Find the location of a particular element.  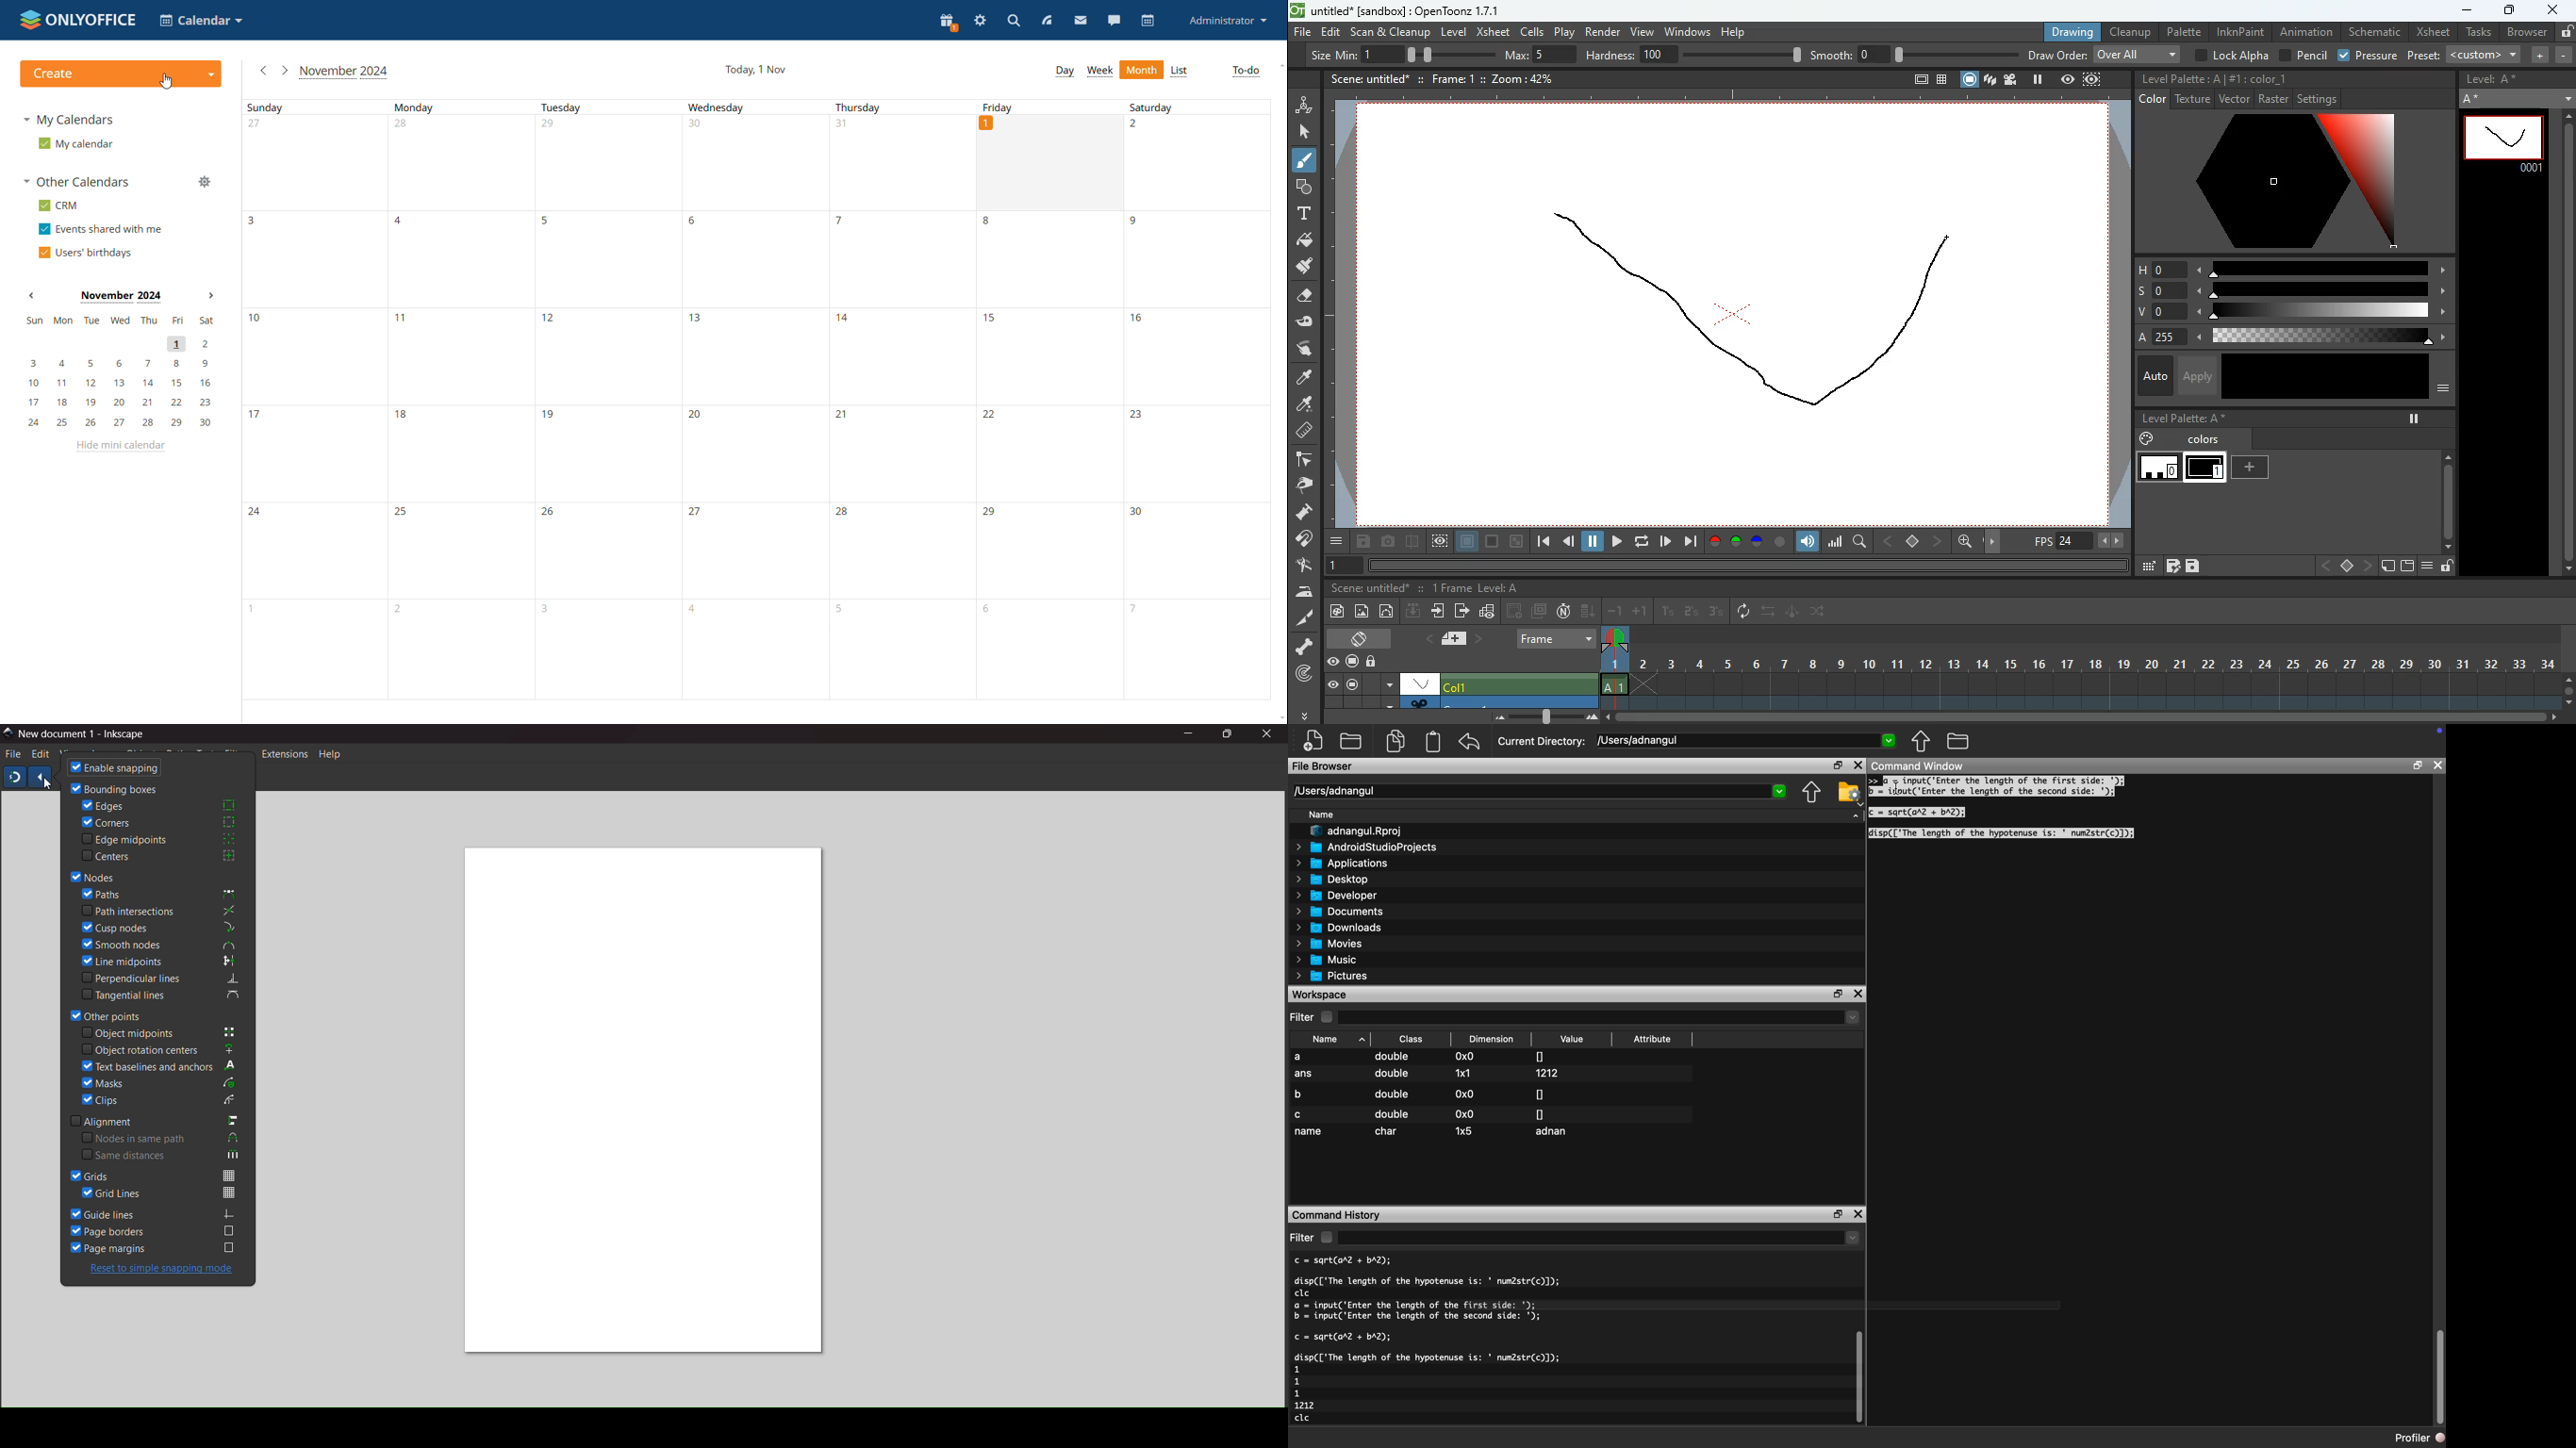

browser is located at coordinates (2526, 33).